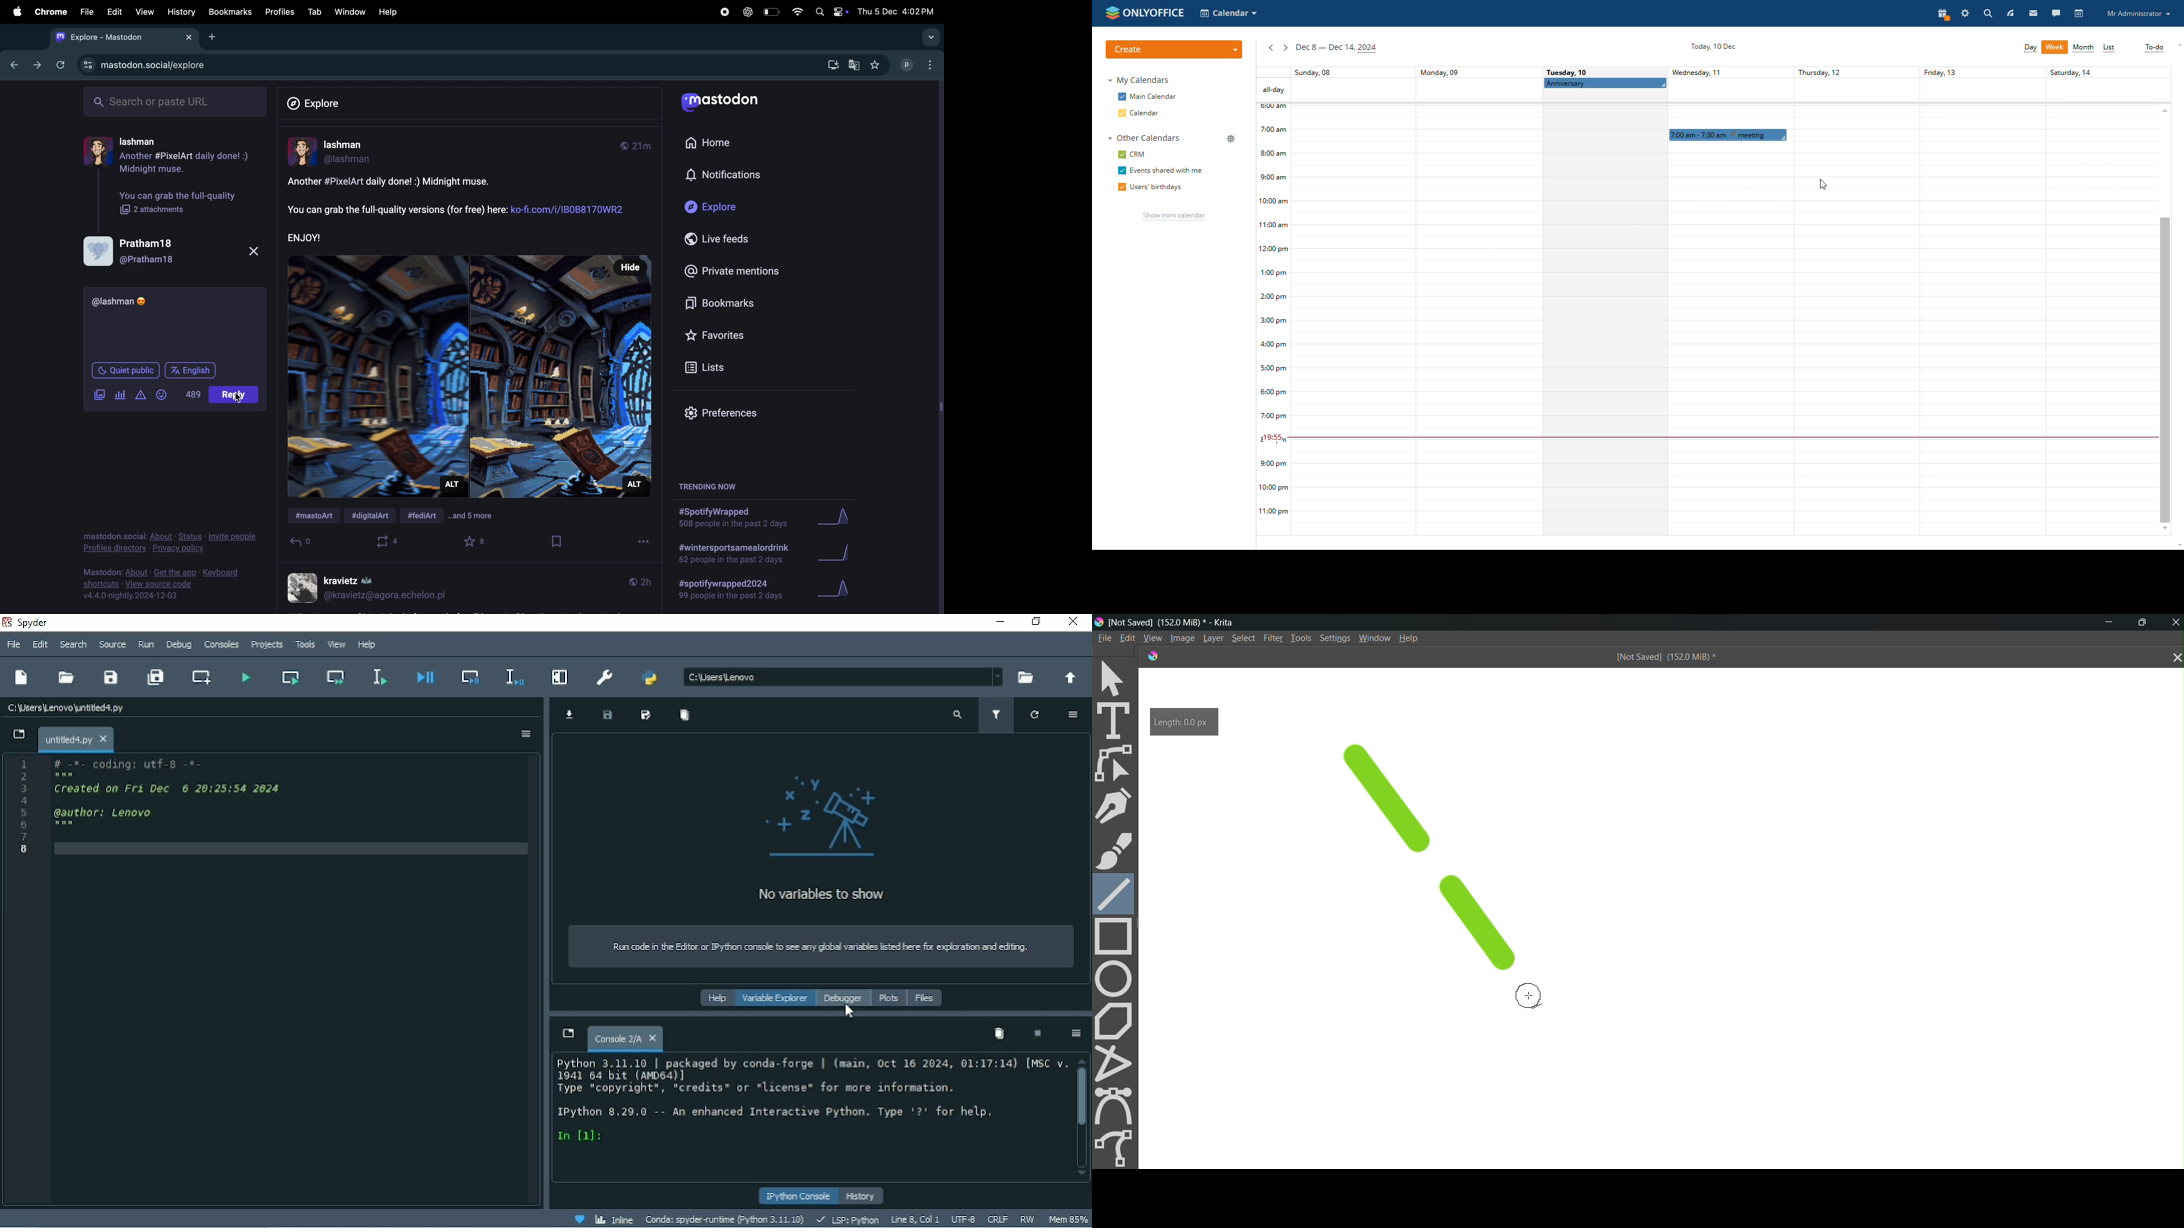 Image resolution: width=2184 pixels, height=1232 pixels. What do you see at coordinates (305, 645) in the screenshot?
I see `Tools` at bounding box center [305, 645].